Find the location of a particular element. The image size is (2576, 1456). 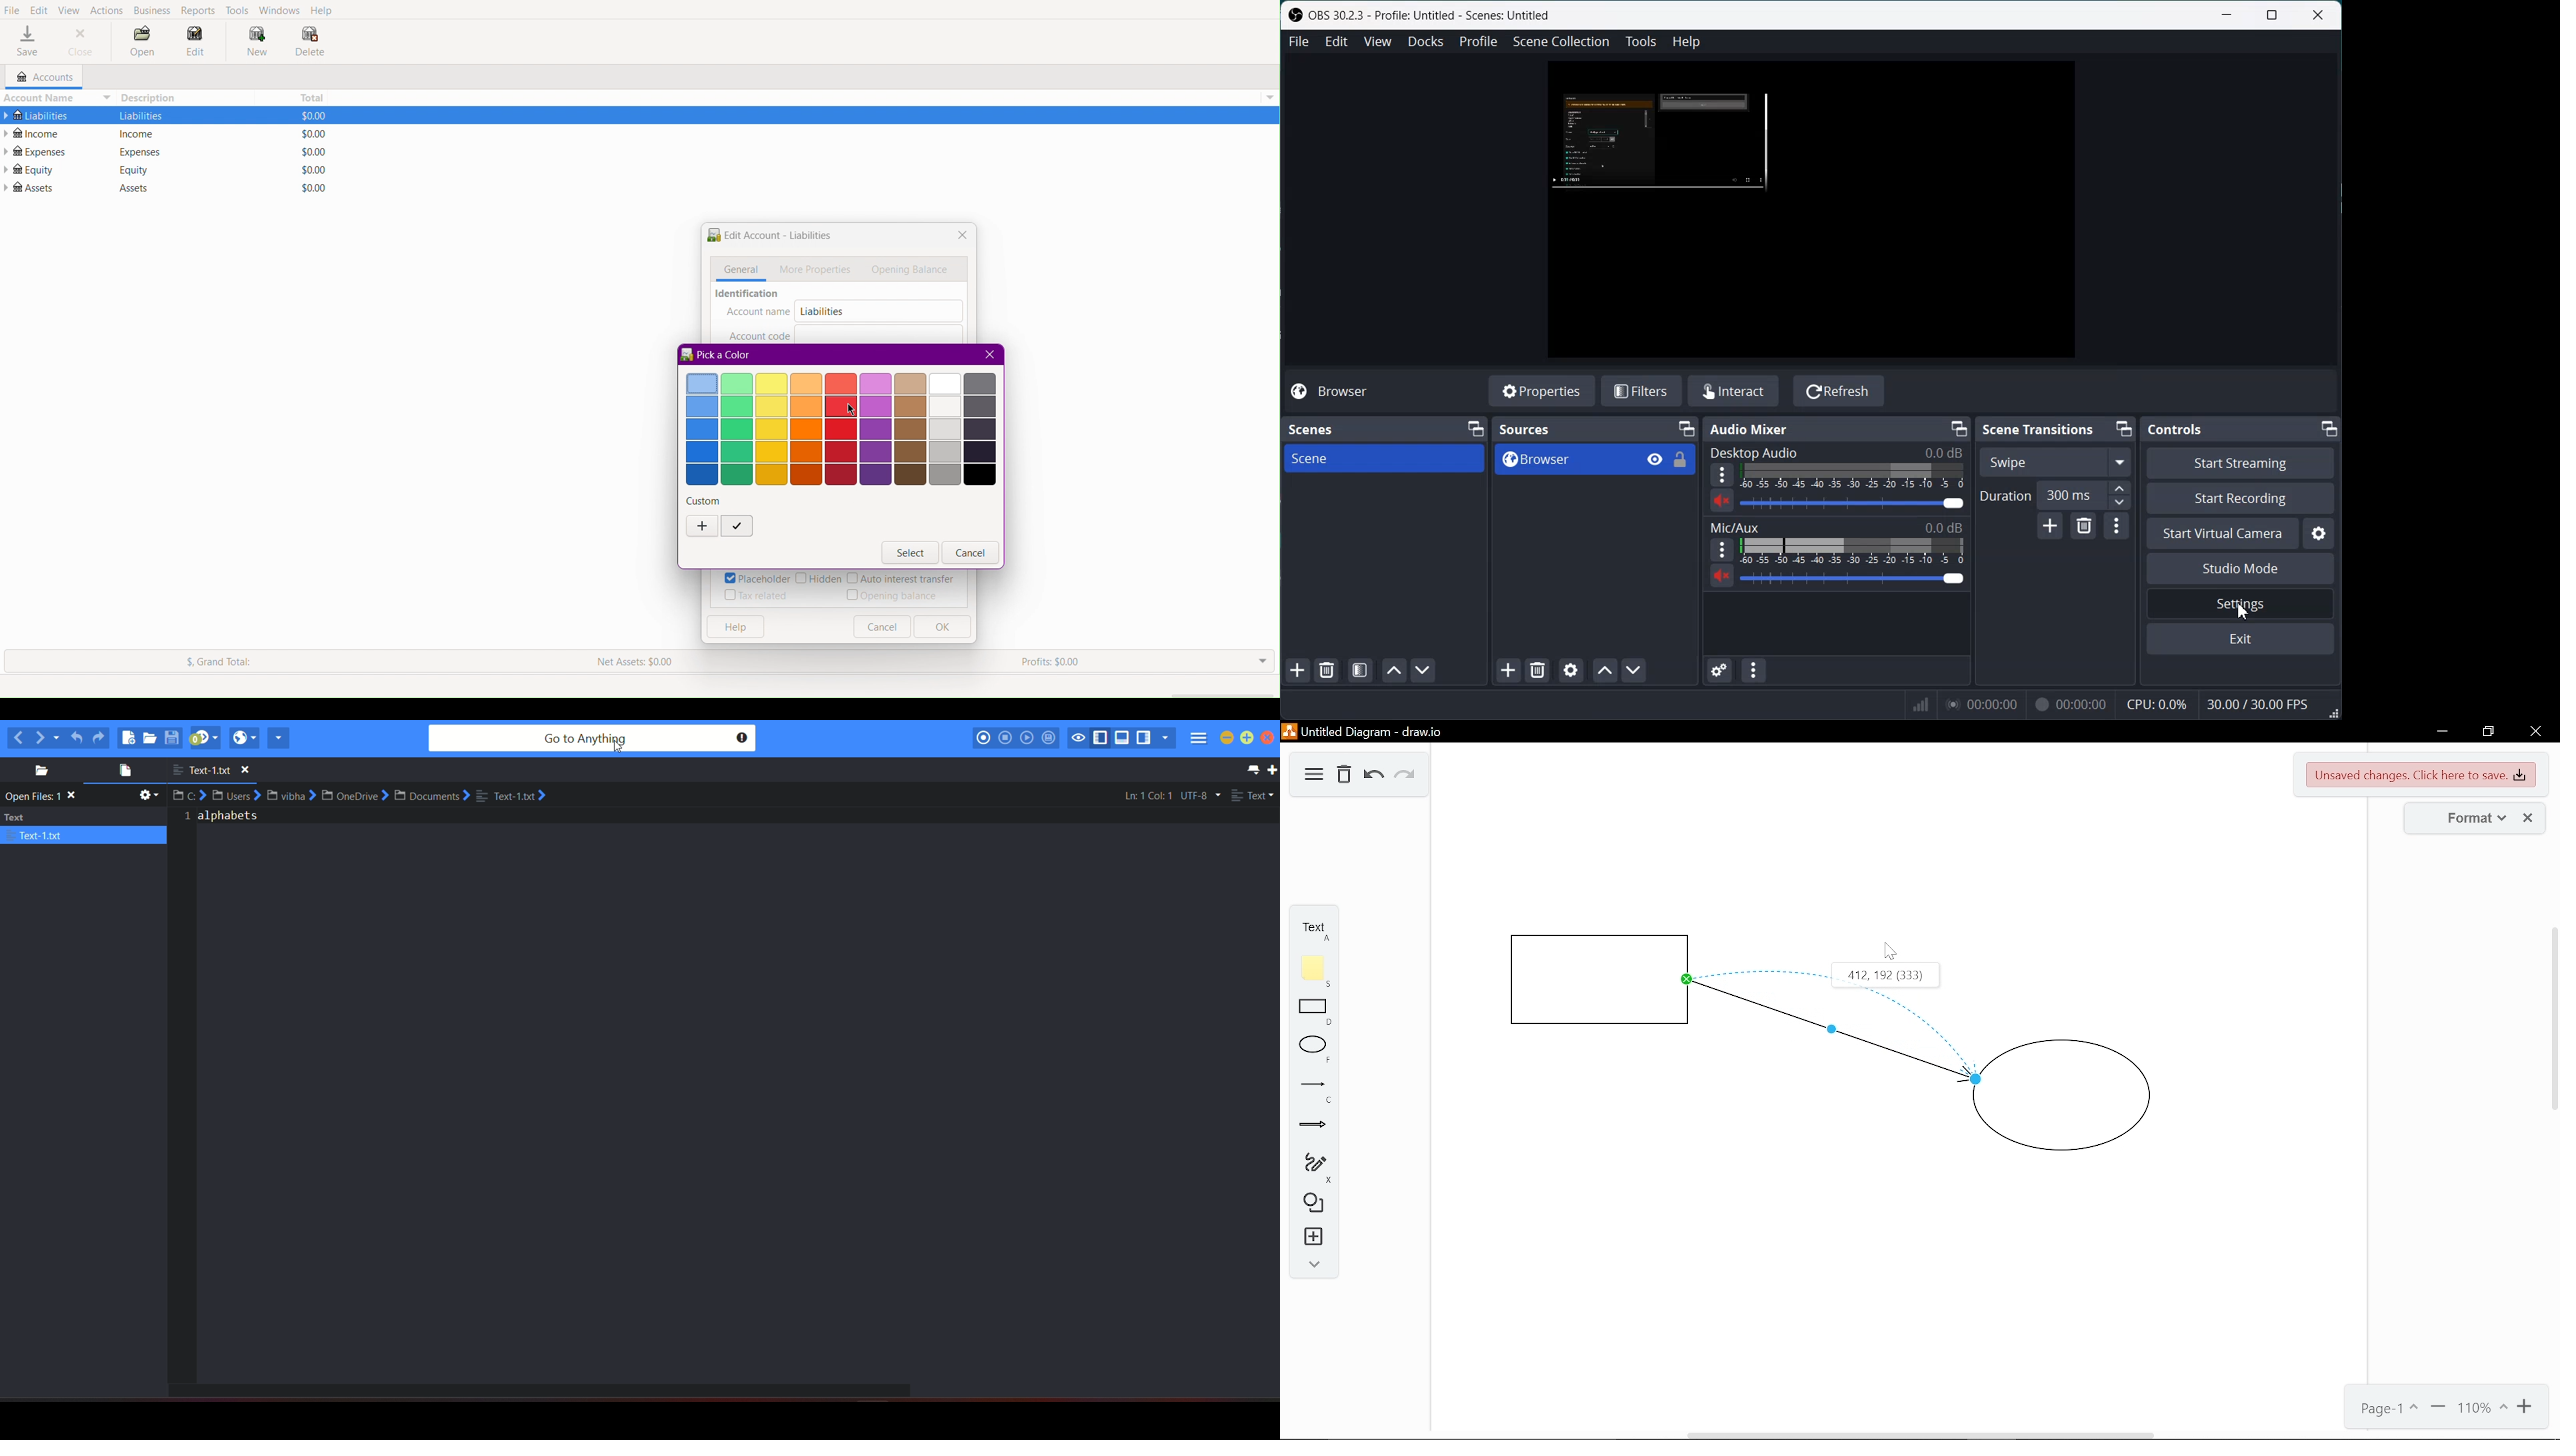

Studio Mode is located at coordinates (2240, 569).